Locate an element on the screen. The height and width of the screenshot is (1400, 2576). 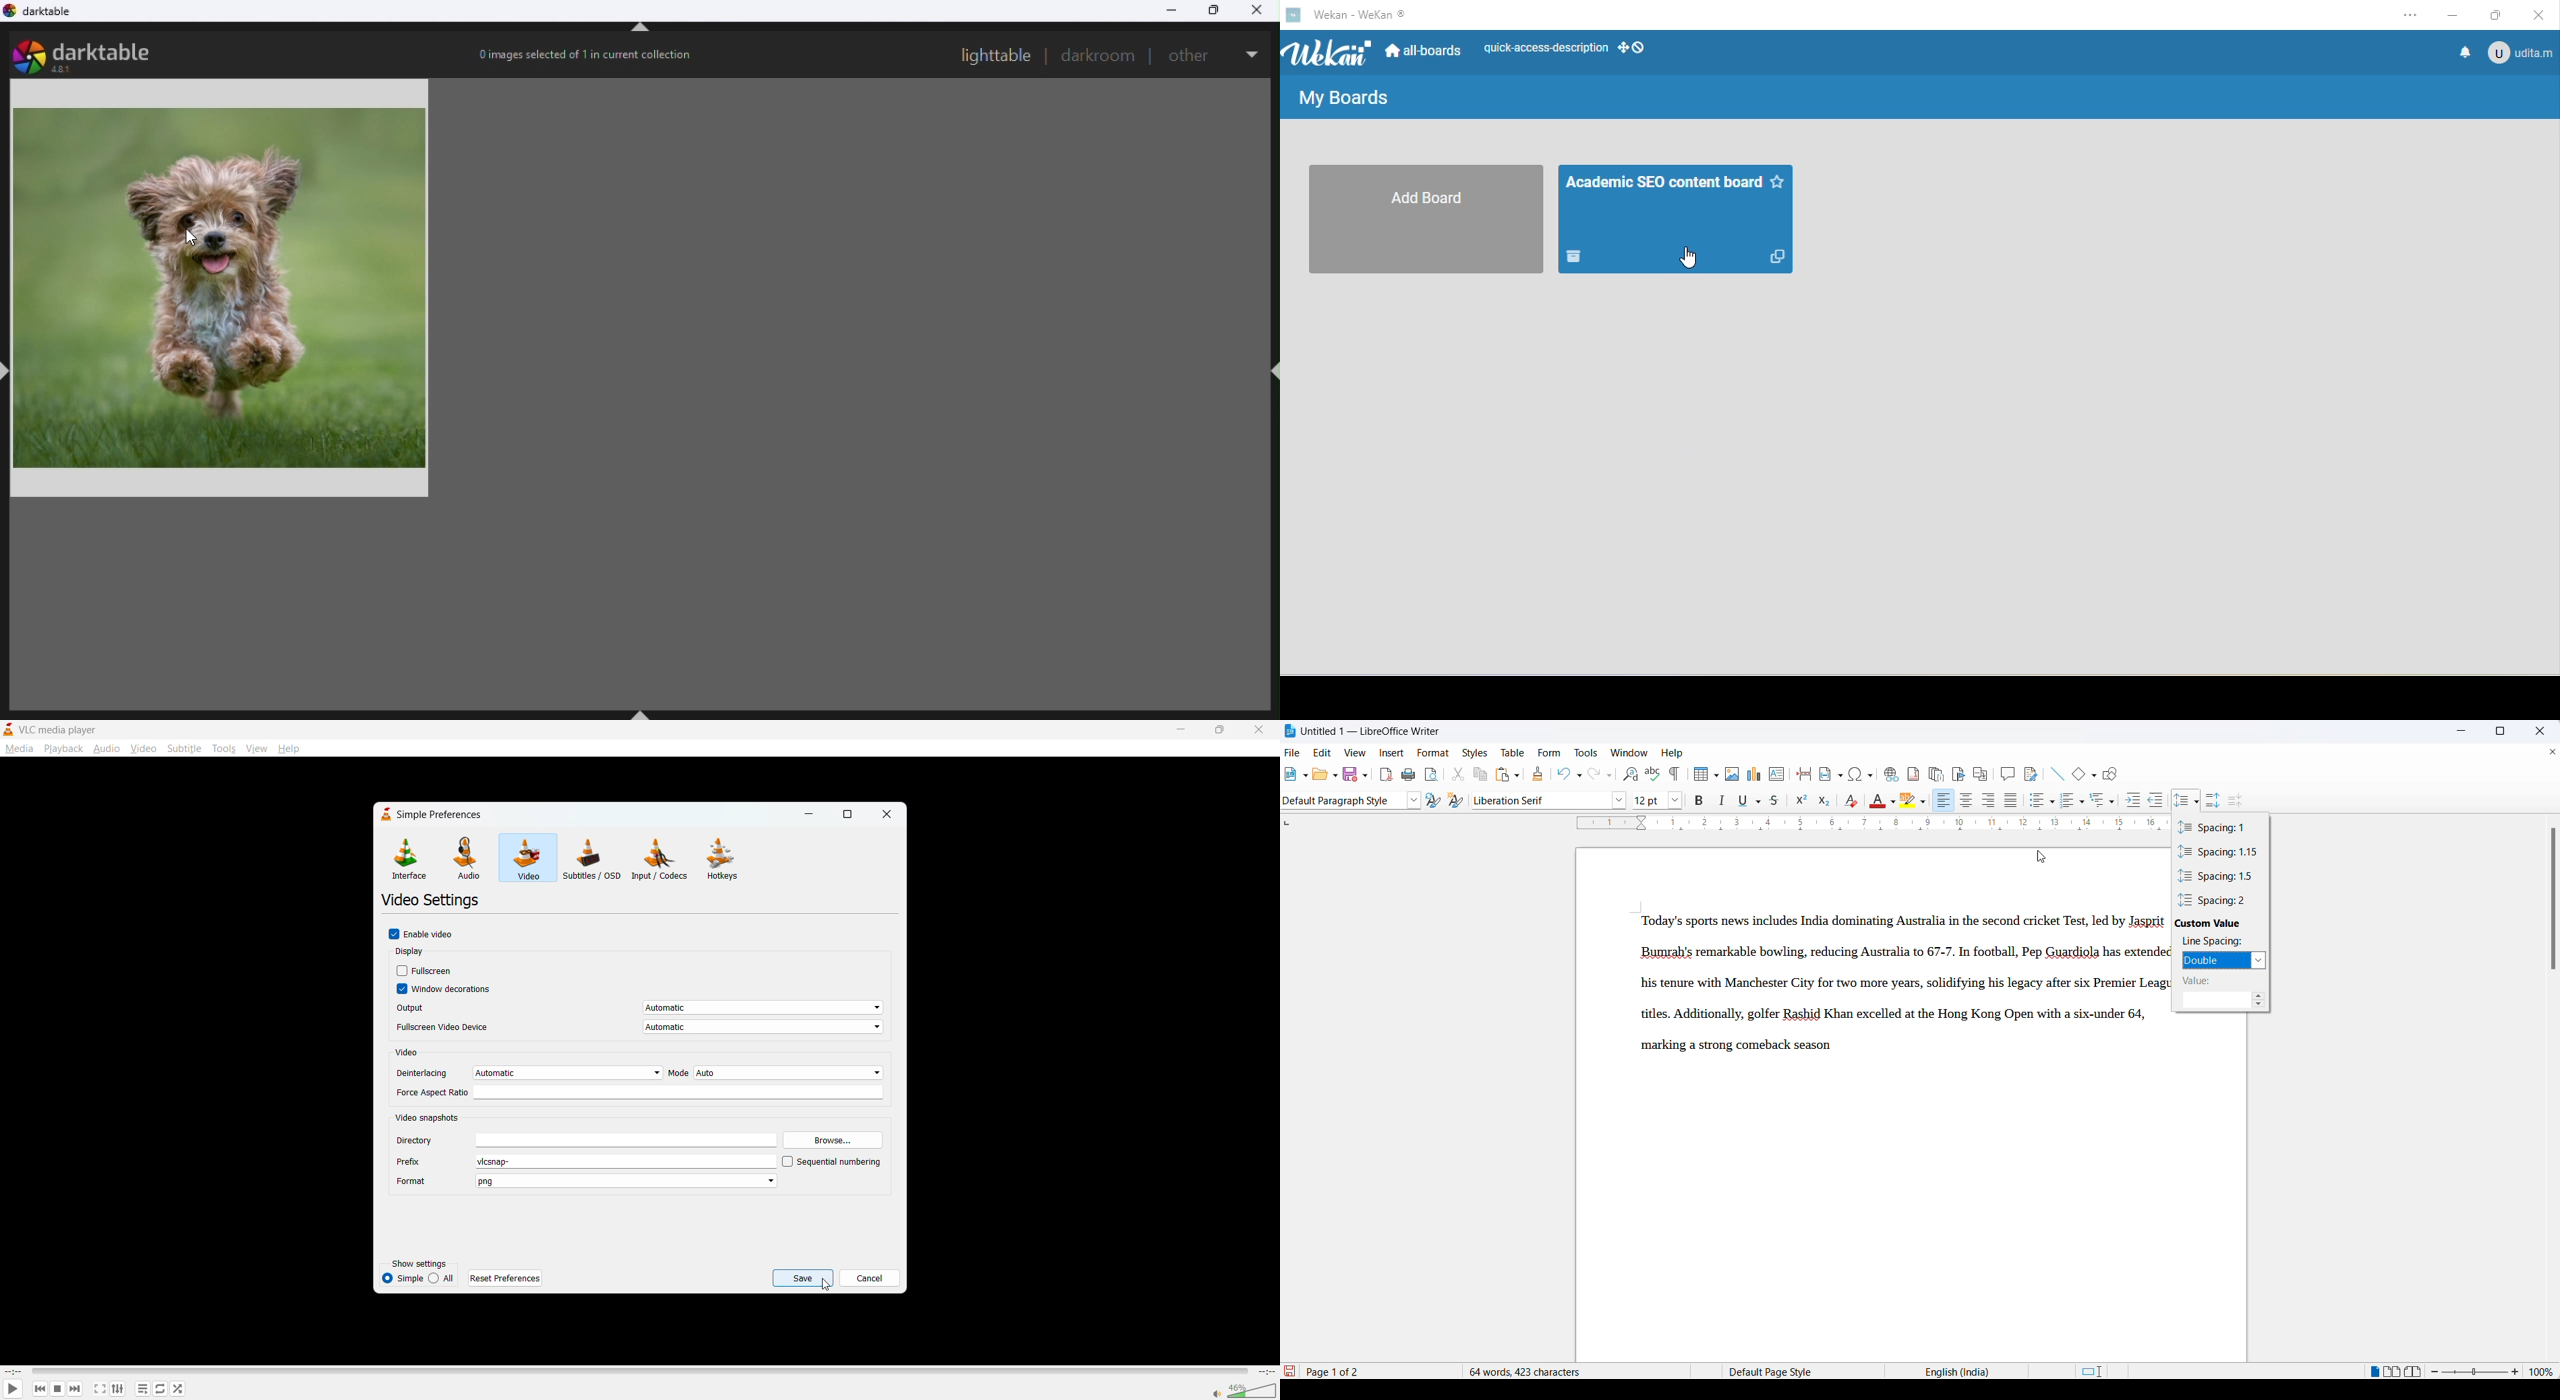
format is located at coordinates (587, 1182).